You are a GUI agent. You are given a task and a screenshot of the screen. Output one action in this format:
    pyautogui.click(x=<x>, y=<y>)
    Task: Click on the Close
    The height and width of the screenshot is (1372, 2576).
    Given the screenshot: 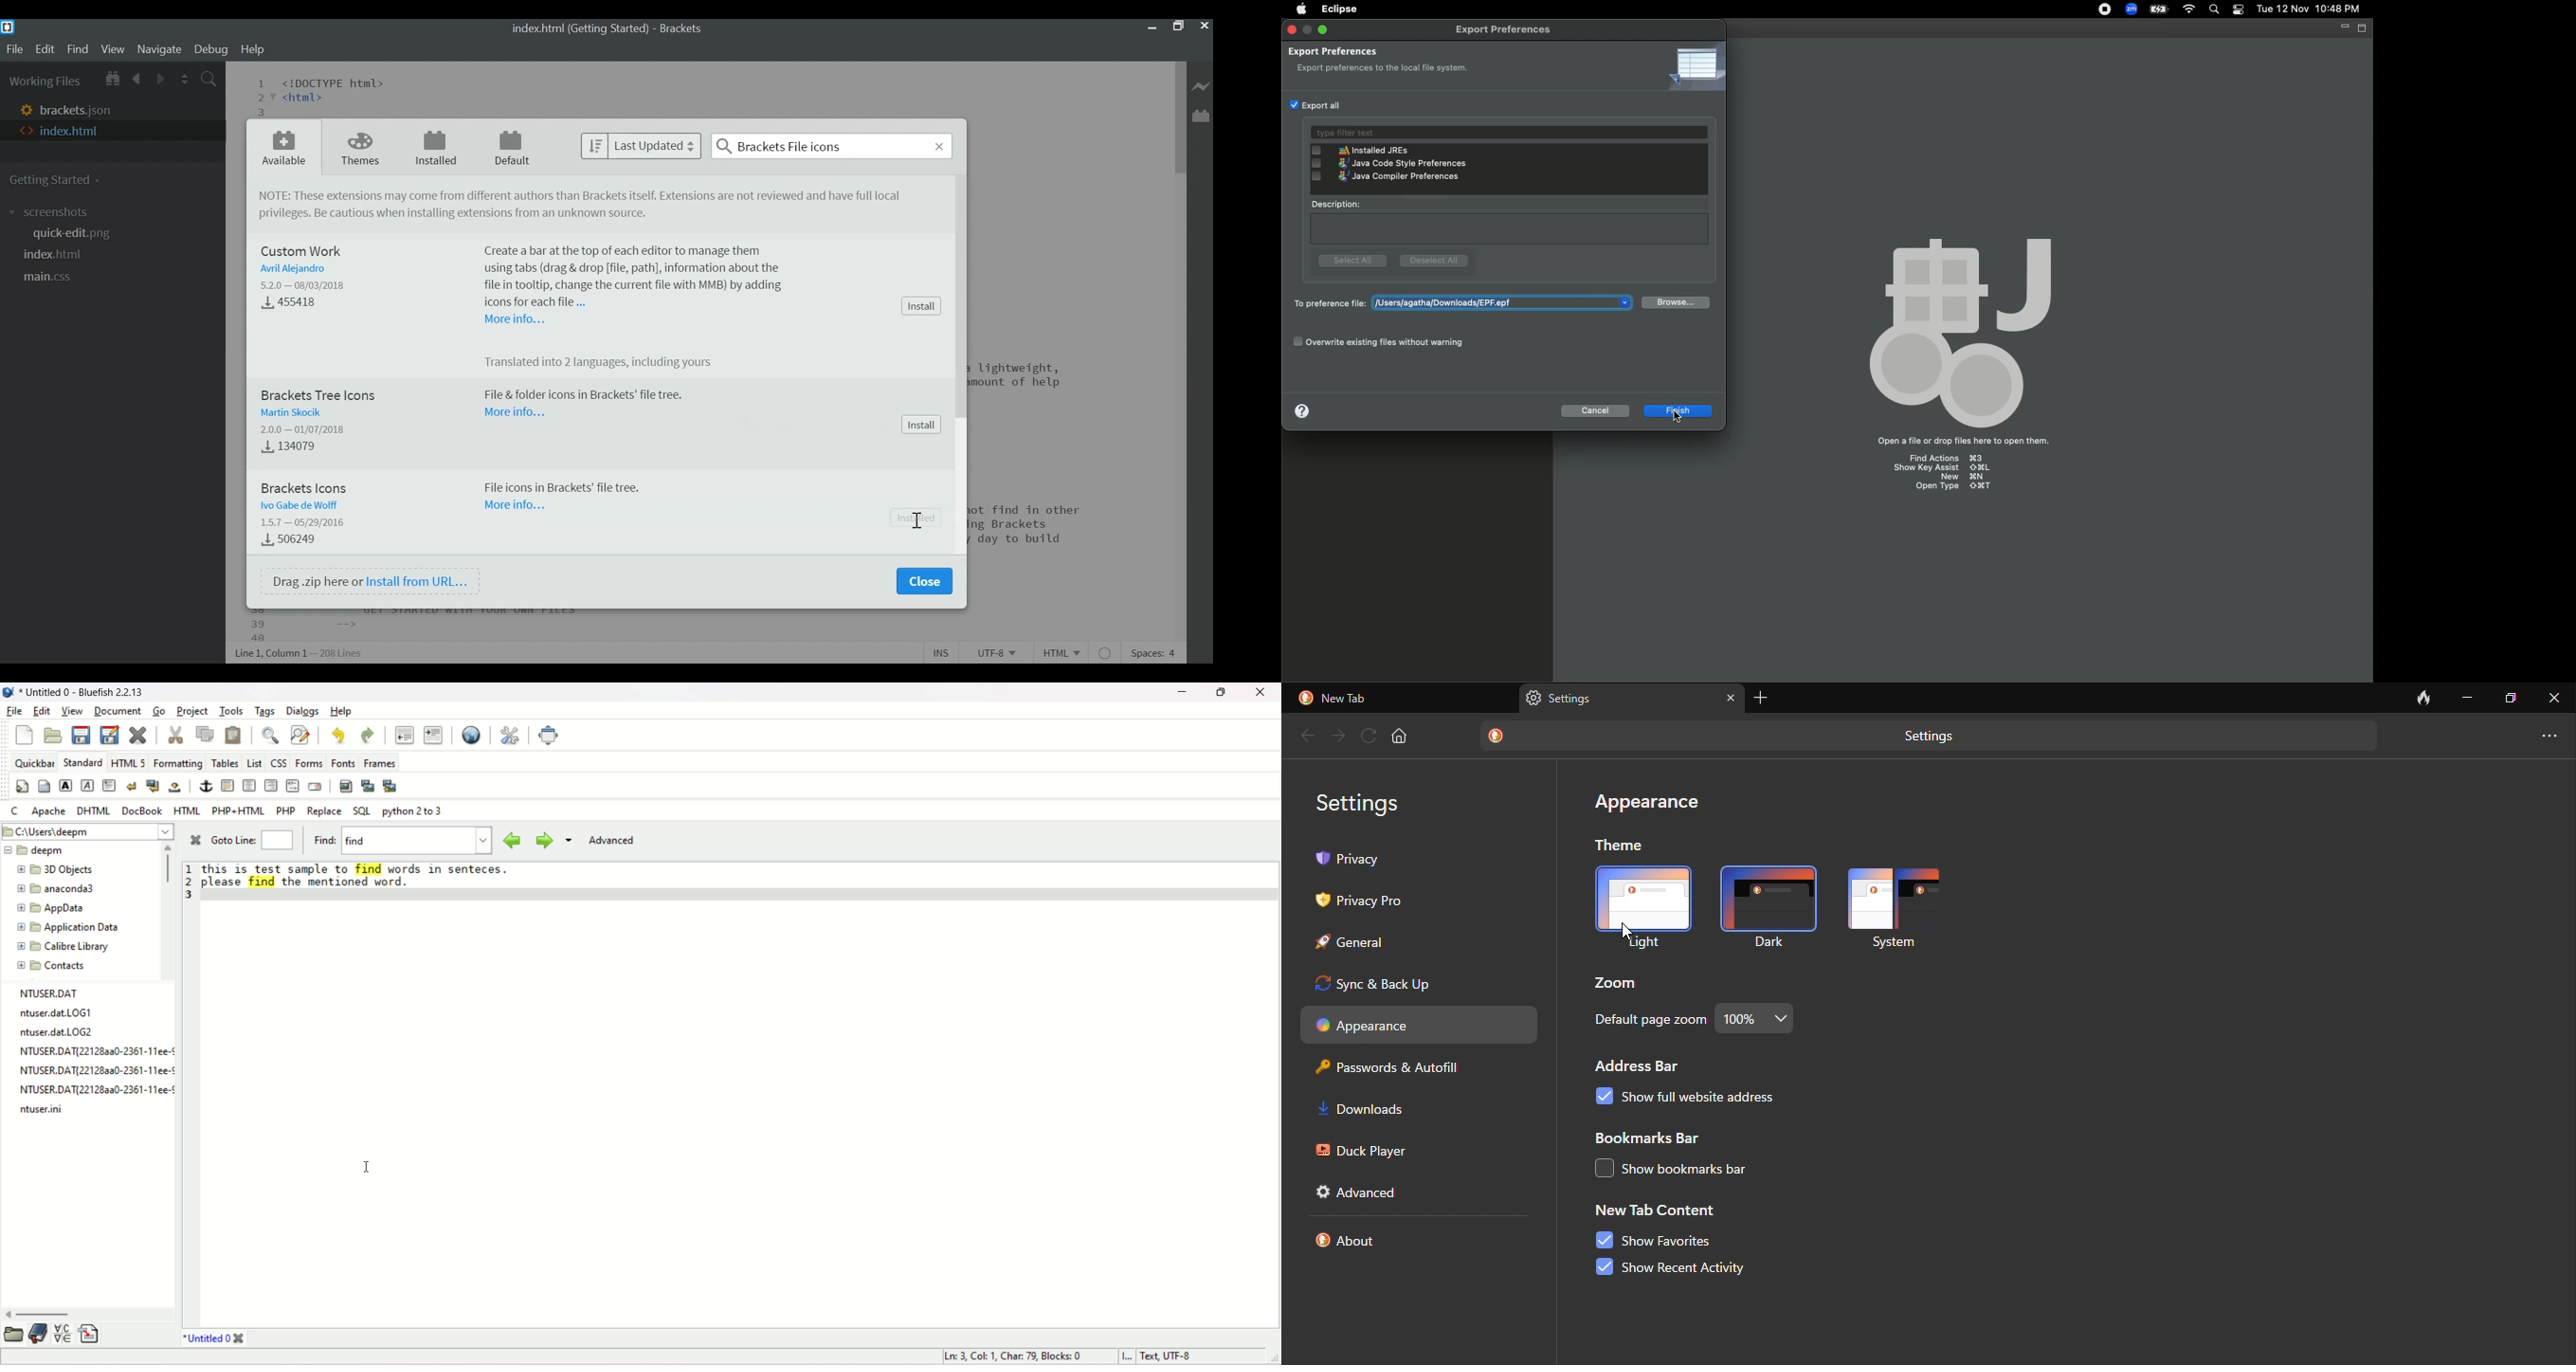 What is the action you would take?
    pyautogui.click(x=924, y=581)
    